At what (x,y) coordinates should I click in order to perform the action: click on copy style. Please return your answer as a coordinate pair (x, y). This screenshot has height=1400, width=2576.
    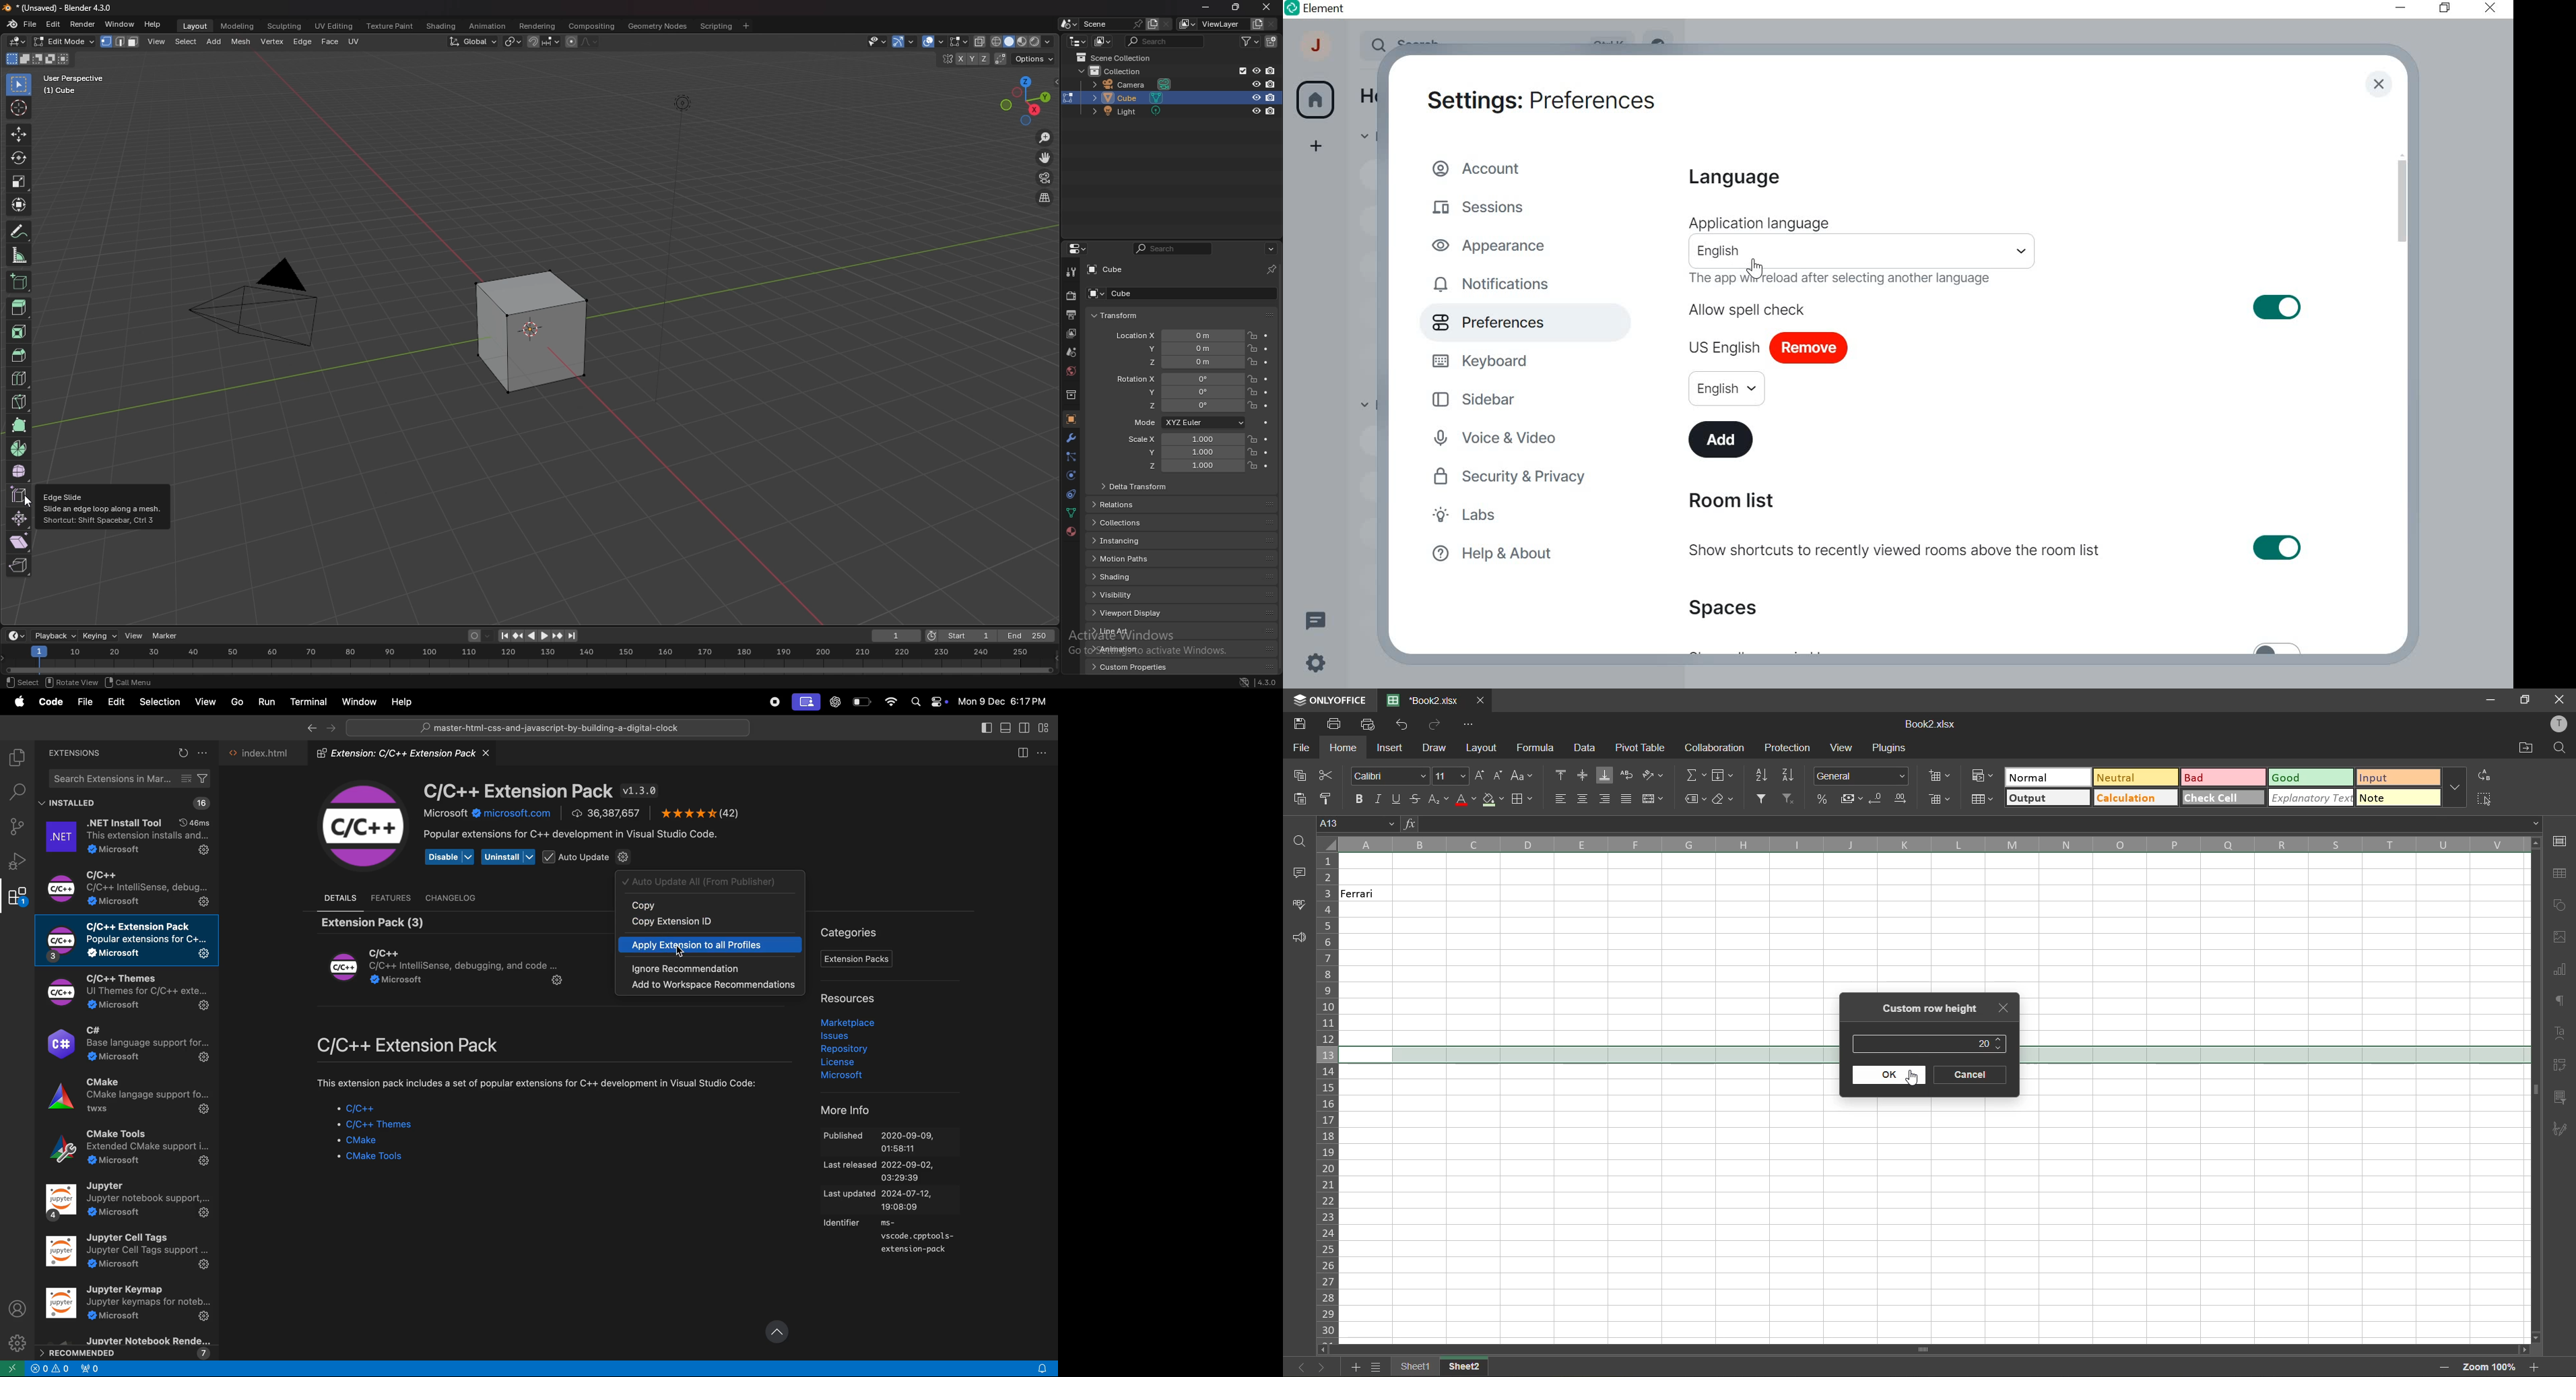
    Looking at the image, I should click on (1330, 796).